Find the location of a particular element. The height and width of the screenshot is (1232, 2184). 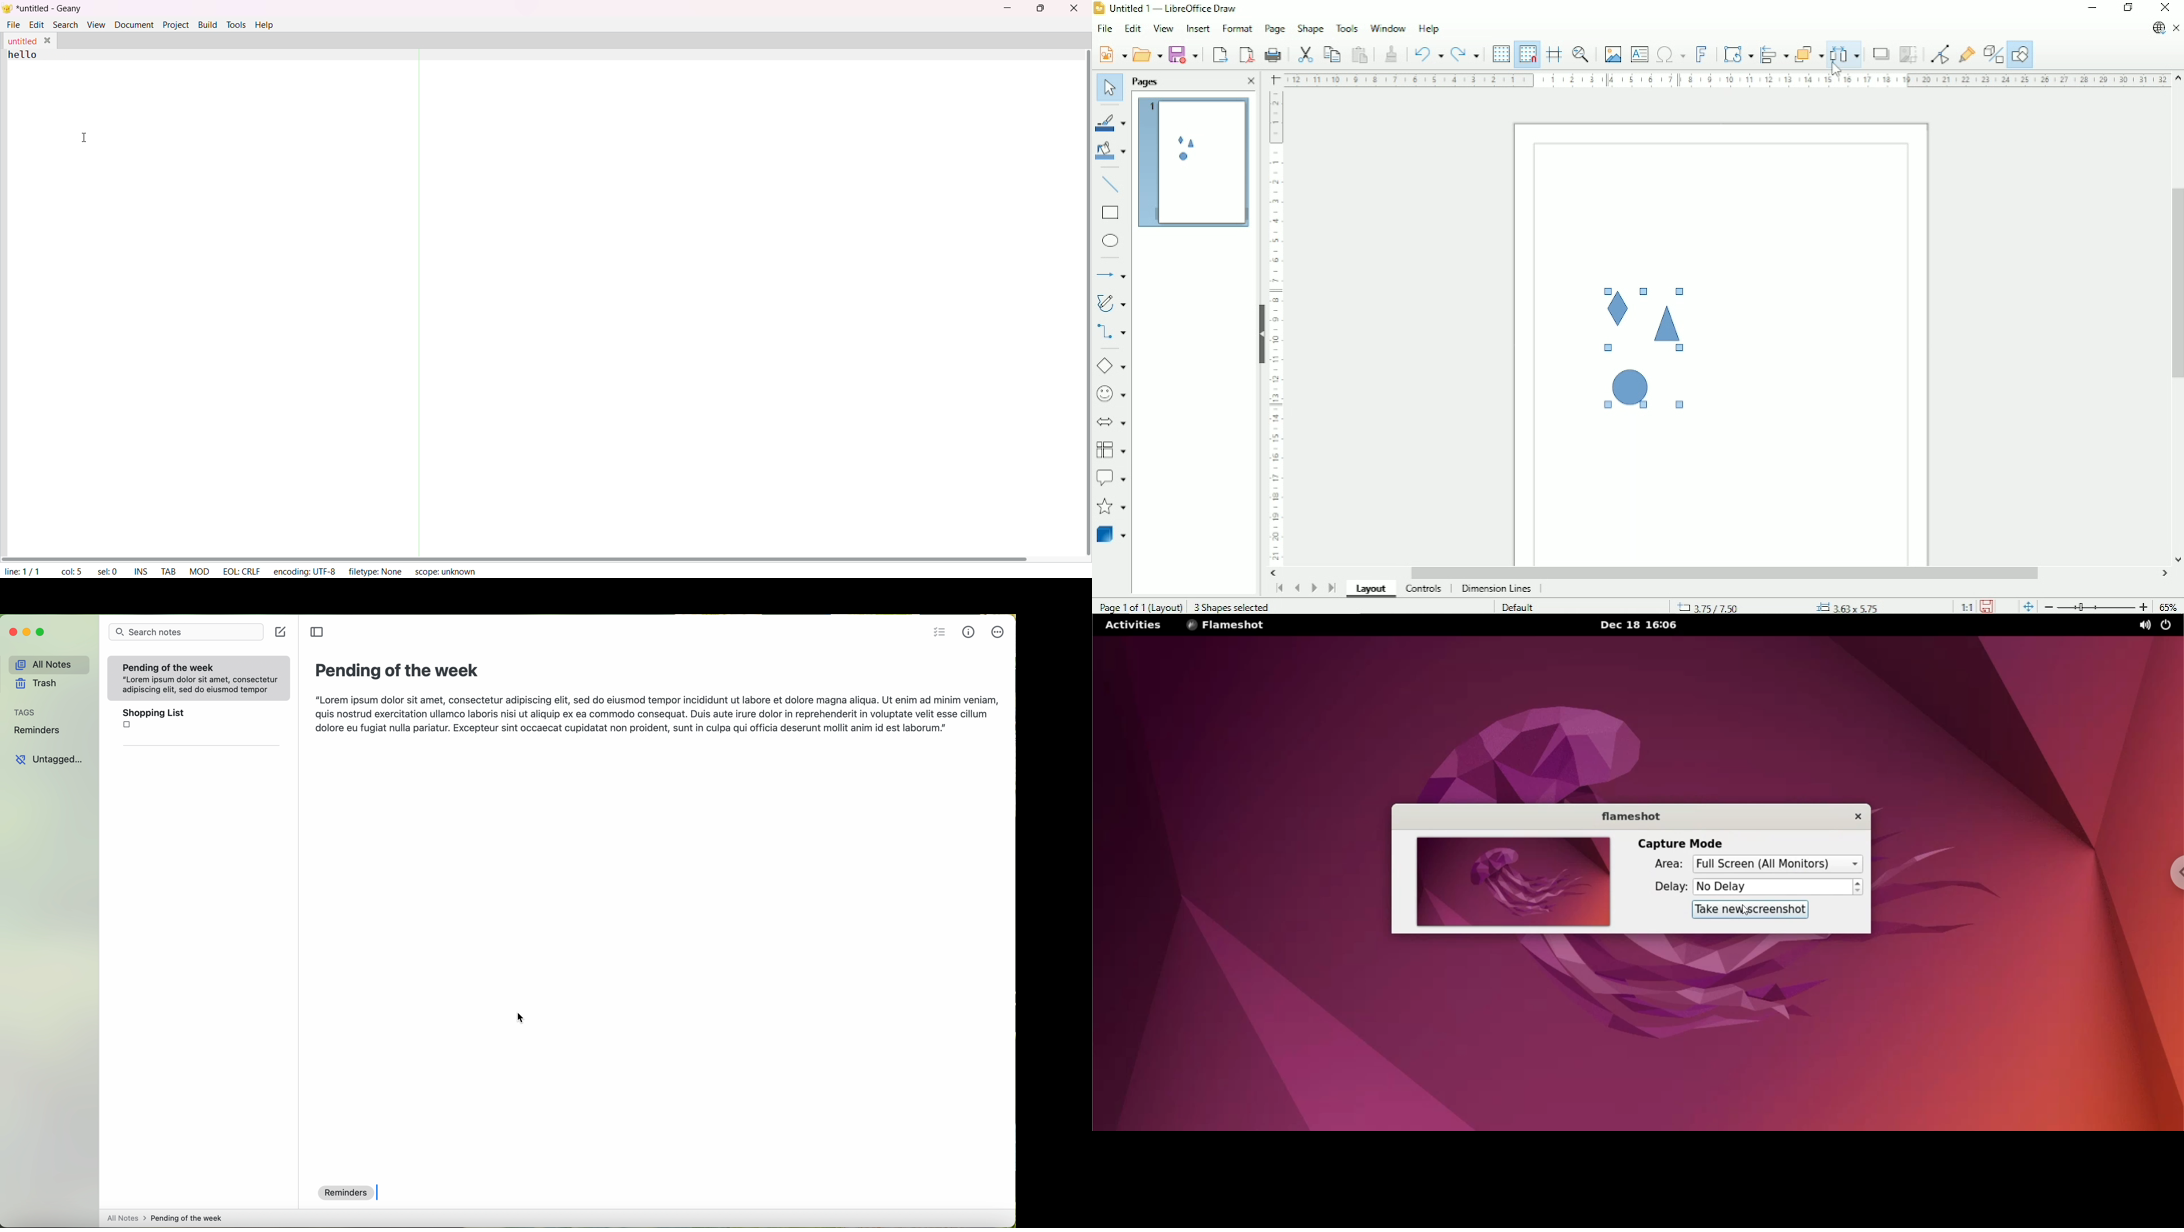

Vertical scrollbar is located at coordinates (2175, 282).